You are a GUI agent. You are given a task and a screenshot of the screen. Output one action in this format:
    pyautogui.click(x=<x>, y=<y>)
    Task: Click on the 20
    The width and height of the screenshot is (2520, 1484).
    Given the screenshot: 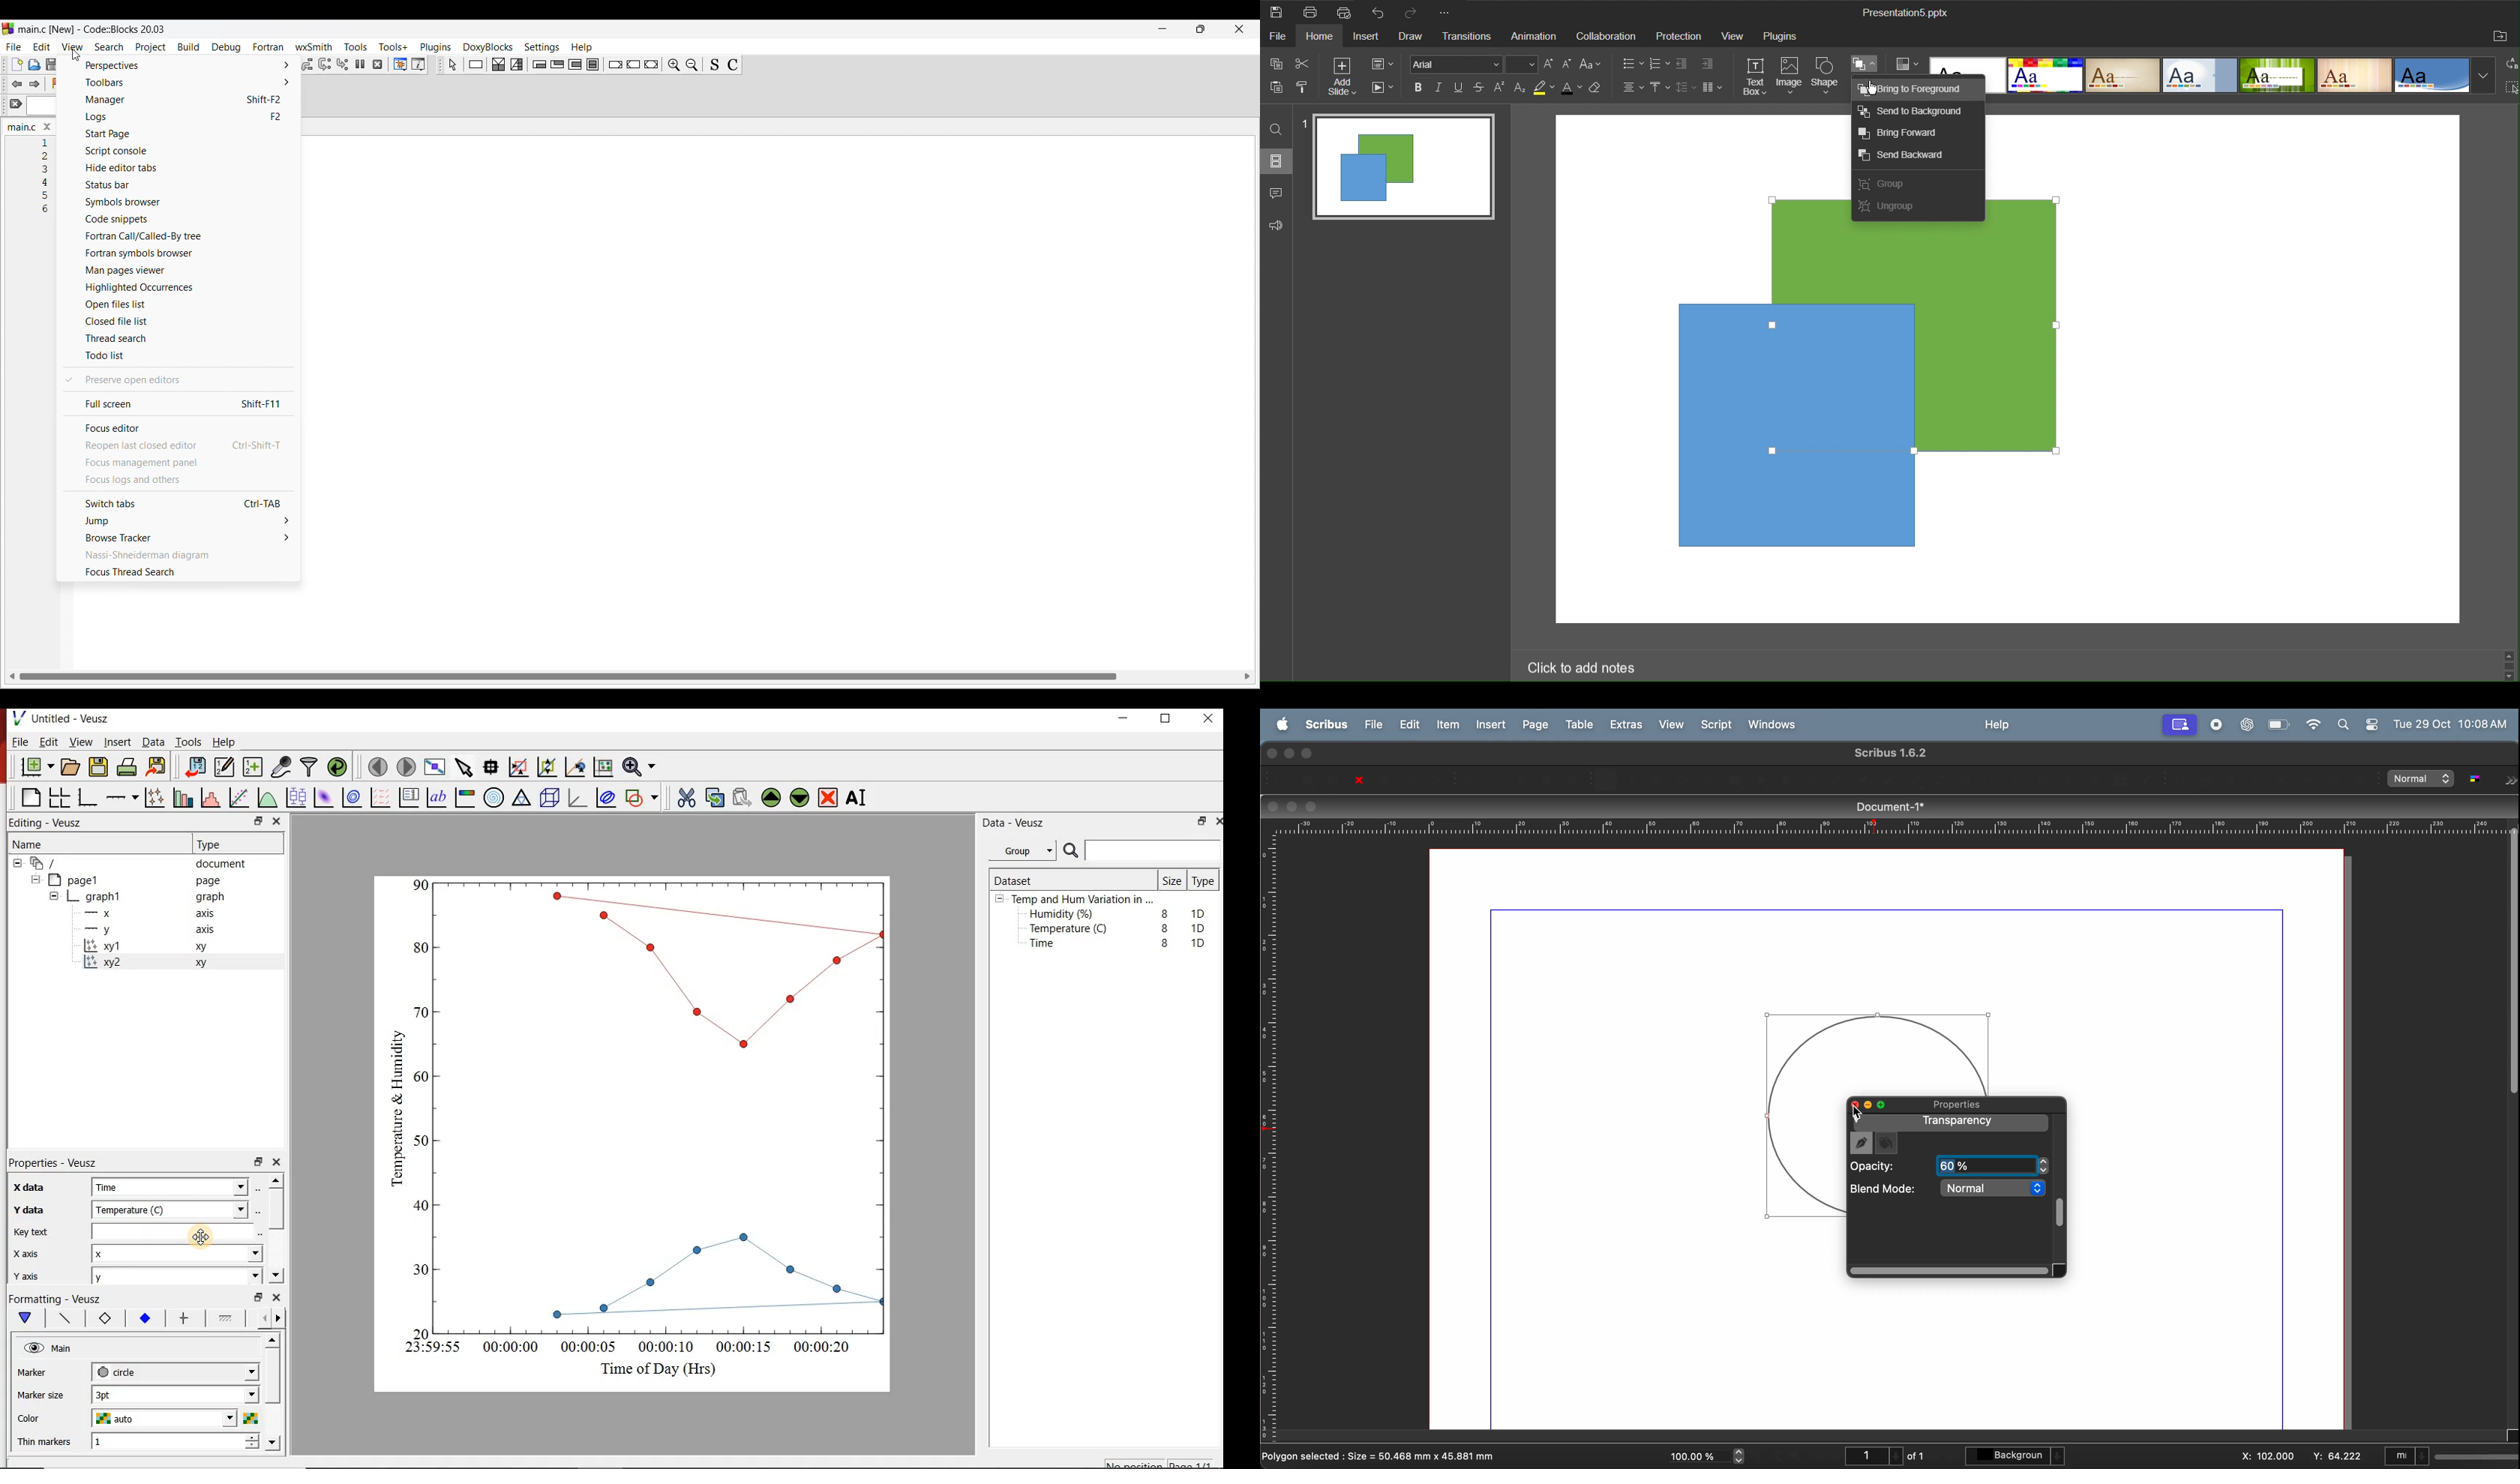 What is the action you would take?
    pyautogui.click(x=420, y=1331)
    